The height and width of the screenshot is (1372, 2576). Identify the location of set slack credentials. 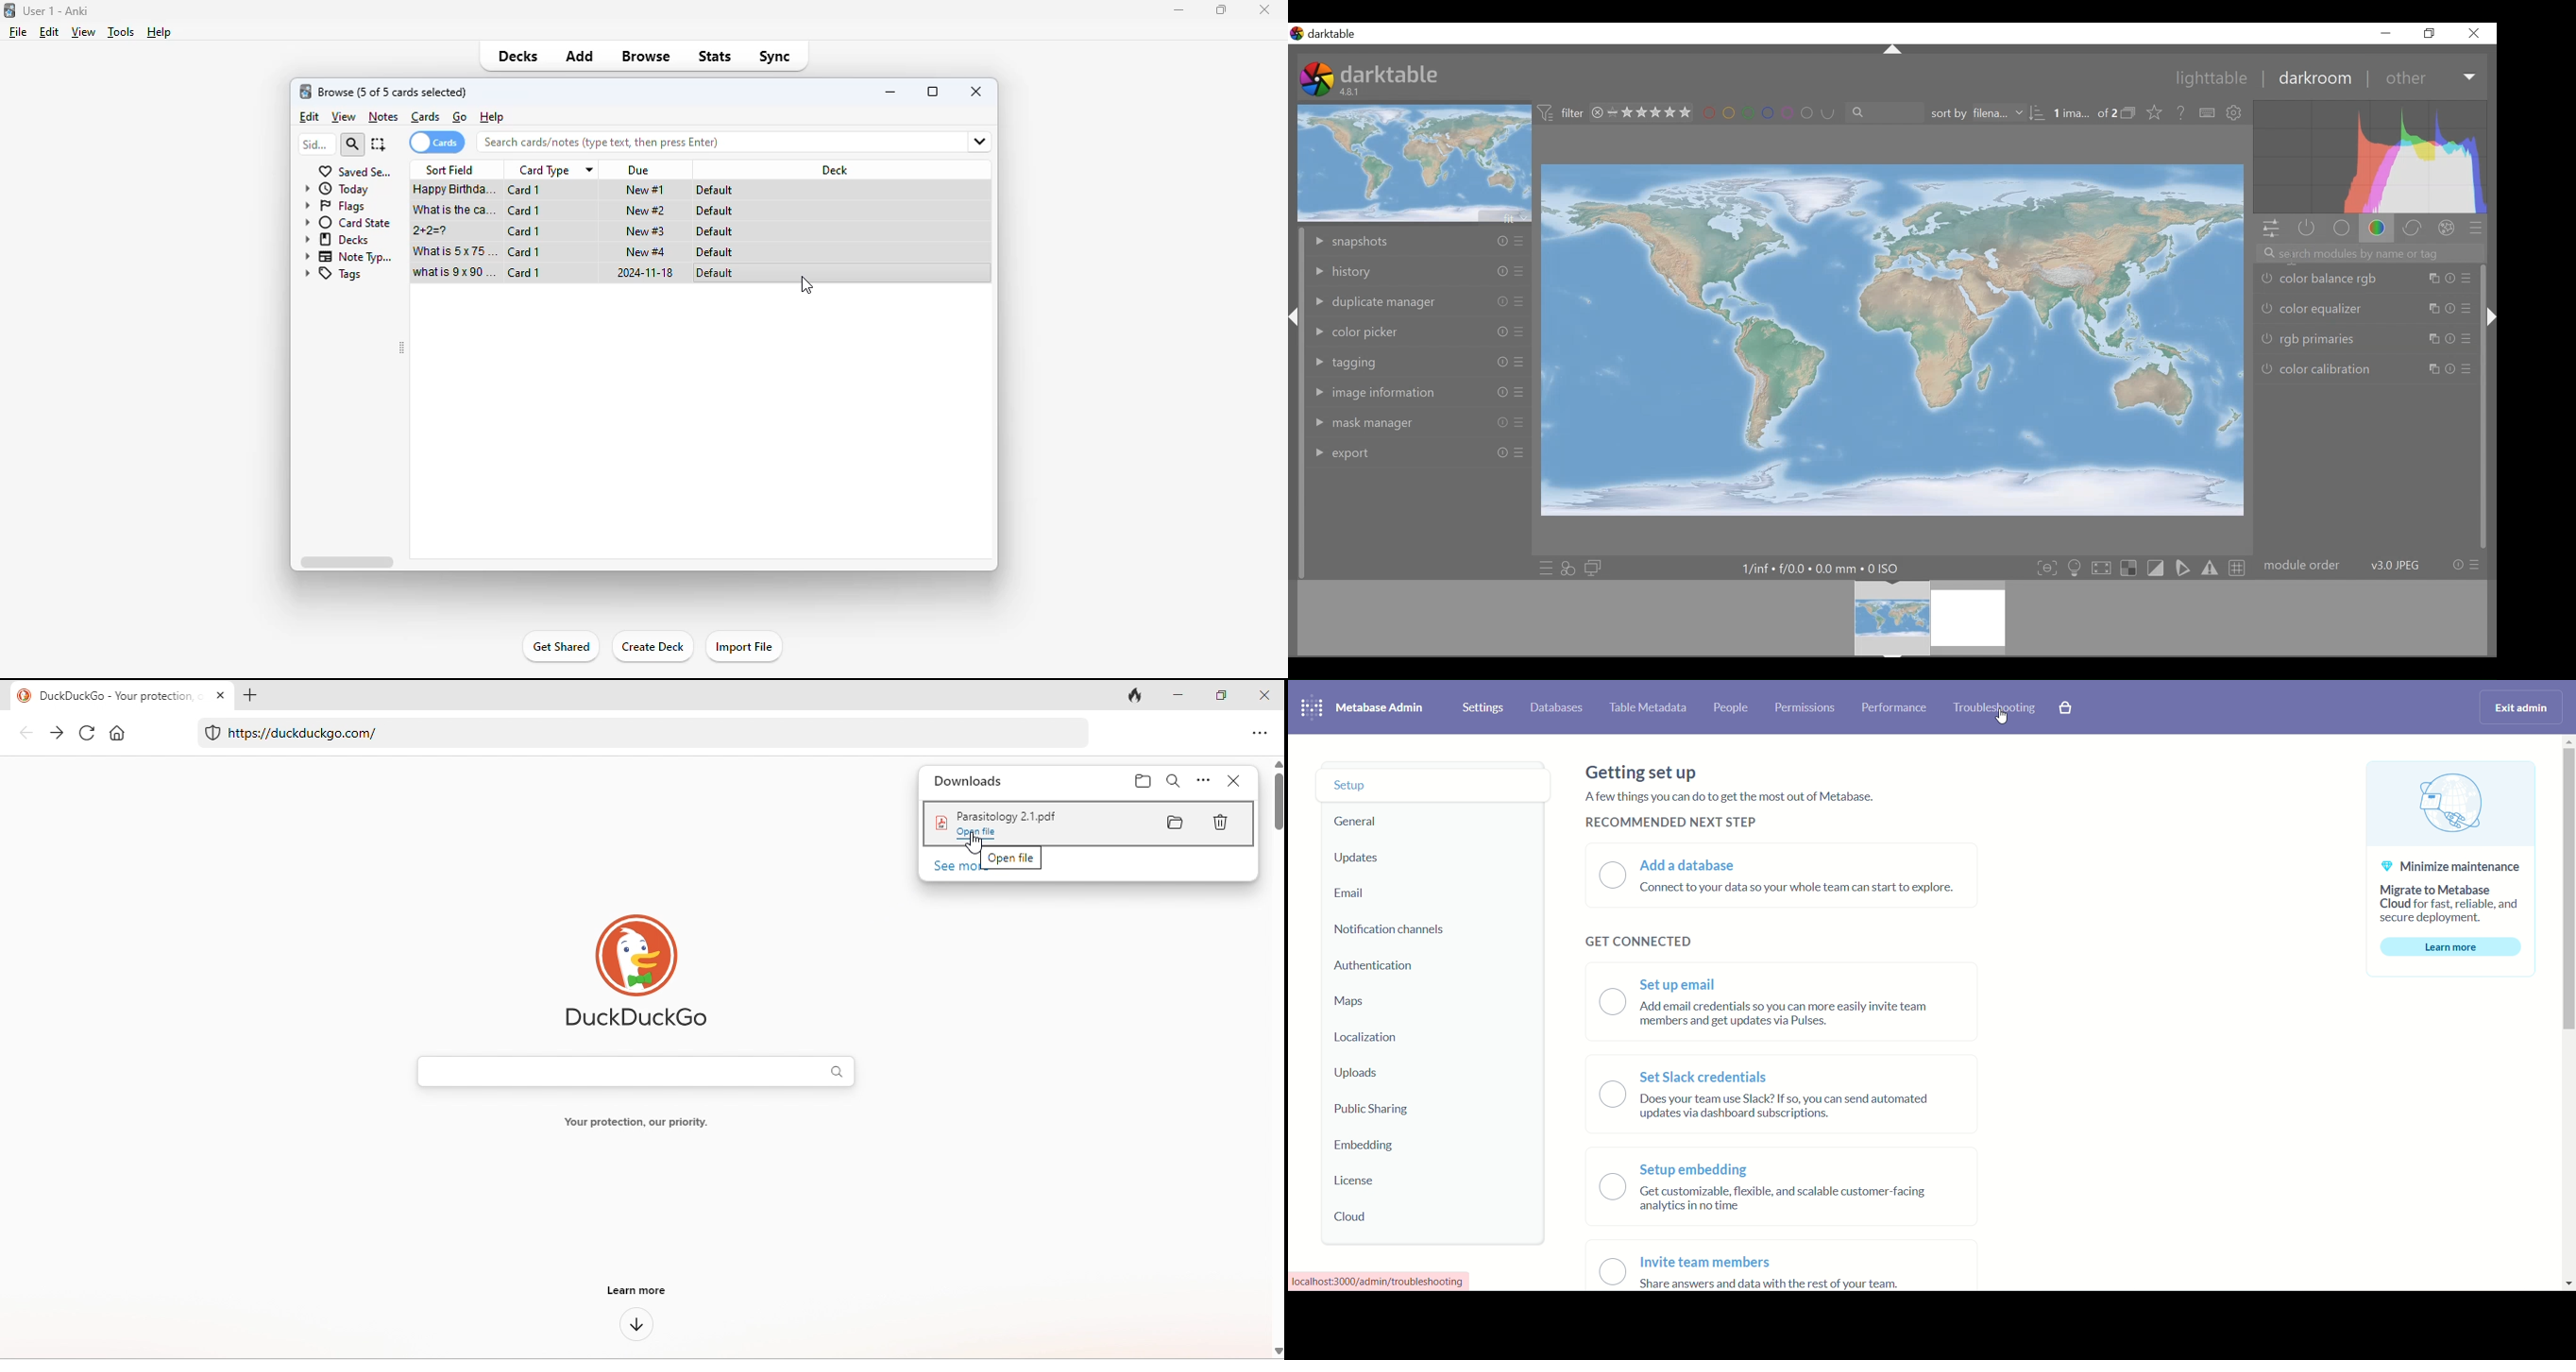
(1792, 1098).